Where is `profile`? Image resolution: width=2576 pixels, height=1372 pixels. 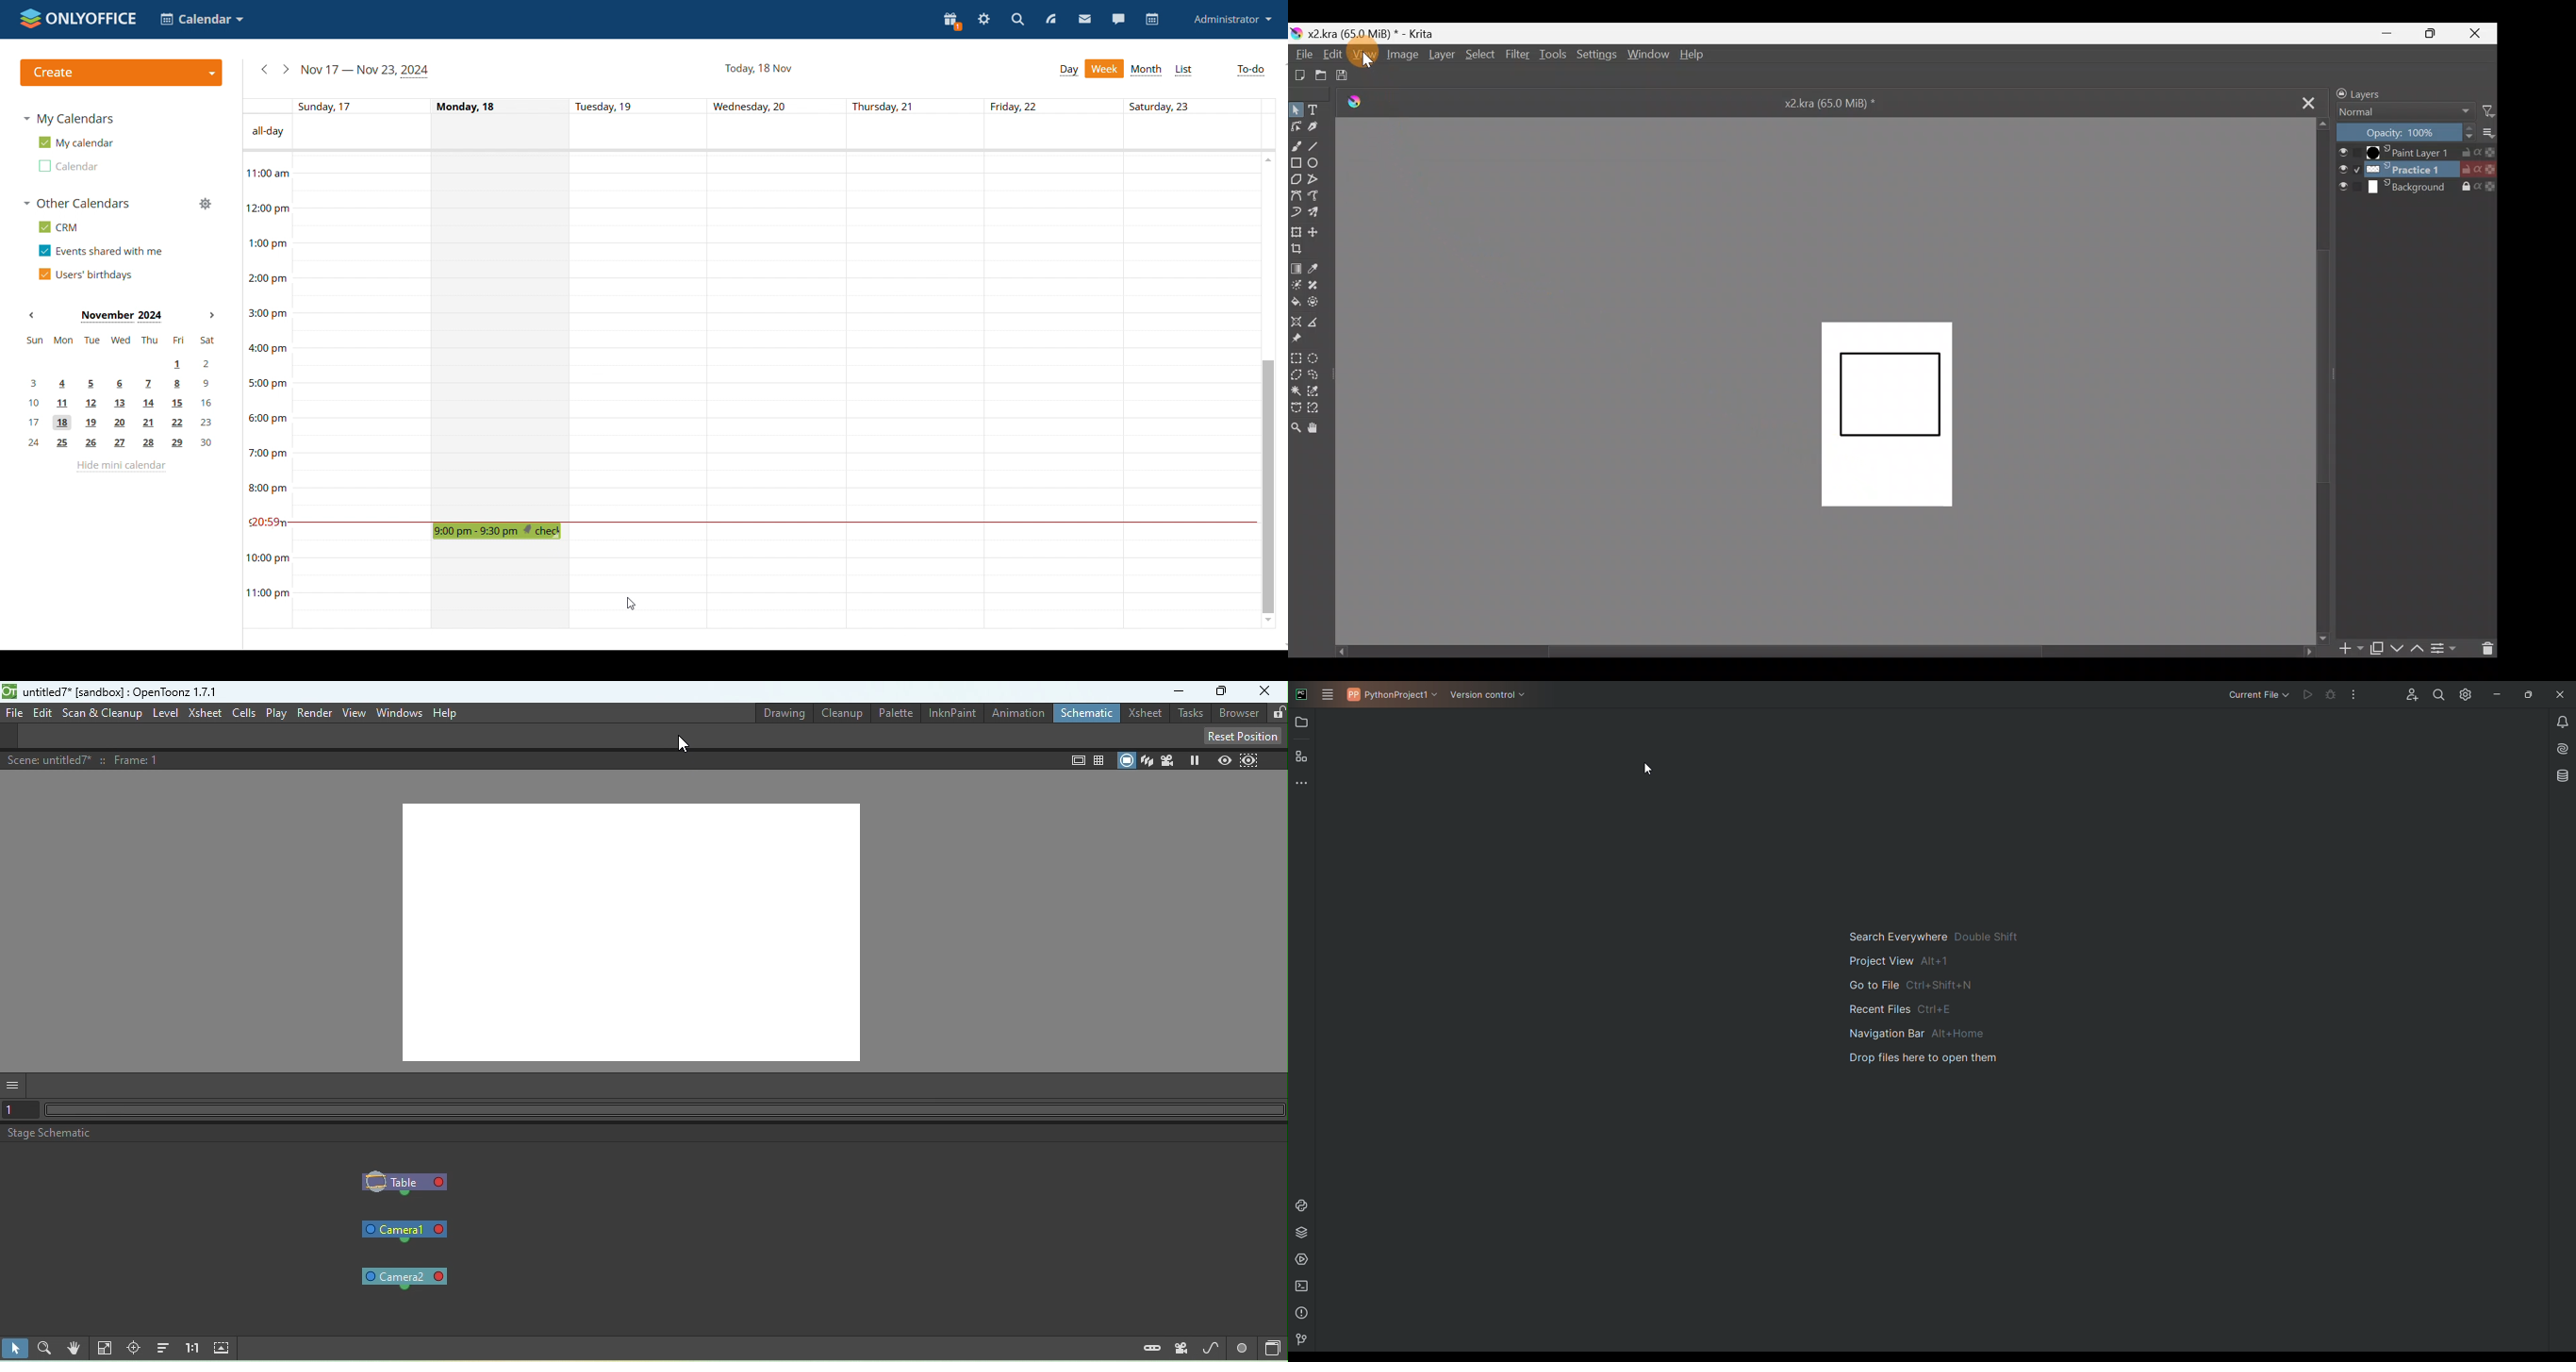
profile is located at coordinates (1233, 20).